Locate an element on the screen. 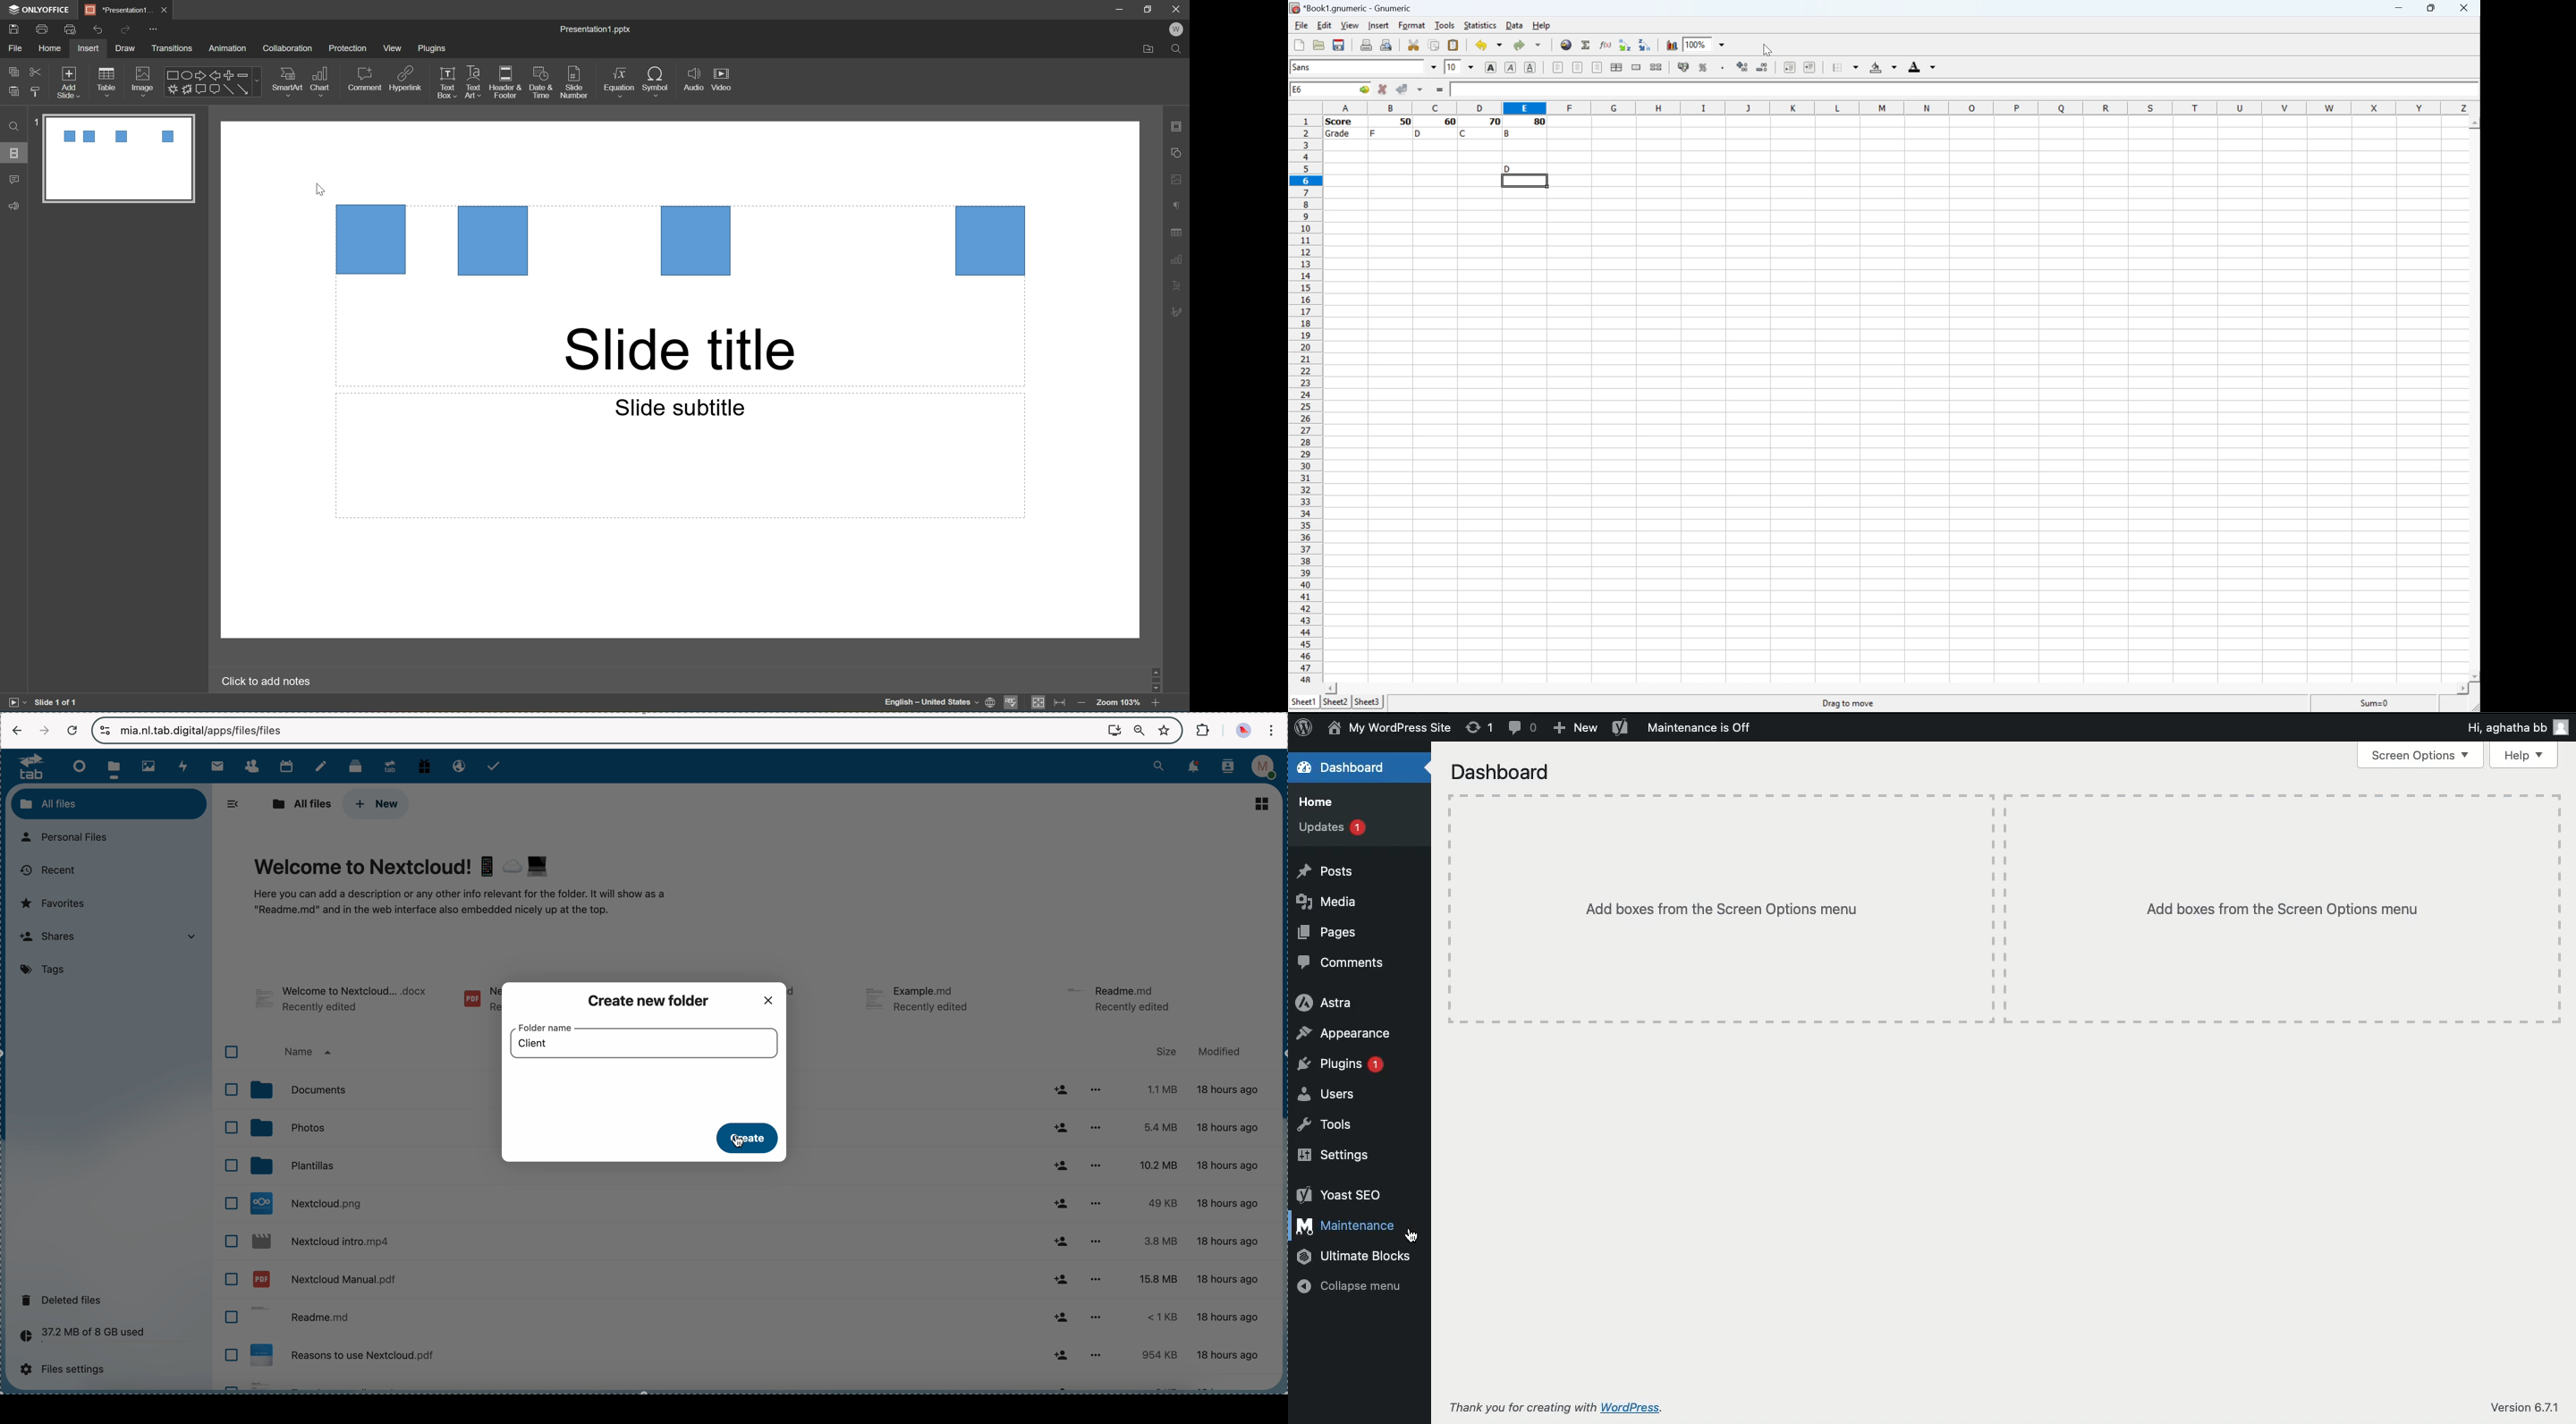 This screenshot has height=1428, width=2576. Undo is located at coordinates (1487, 45).